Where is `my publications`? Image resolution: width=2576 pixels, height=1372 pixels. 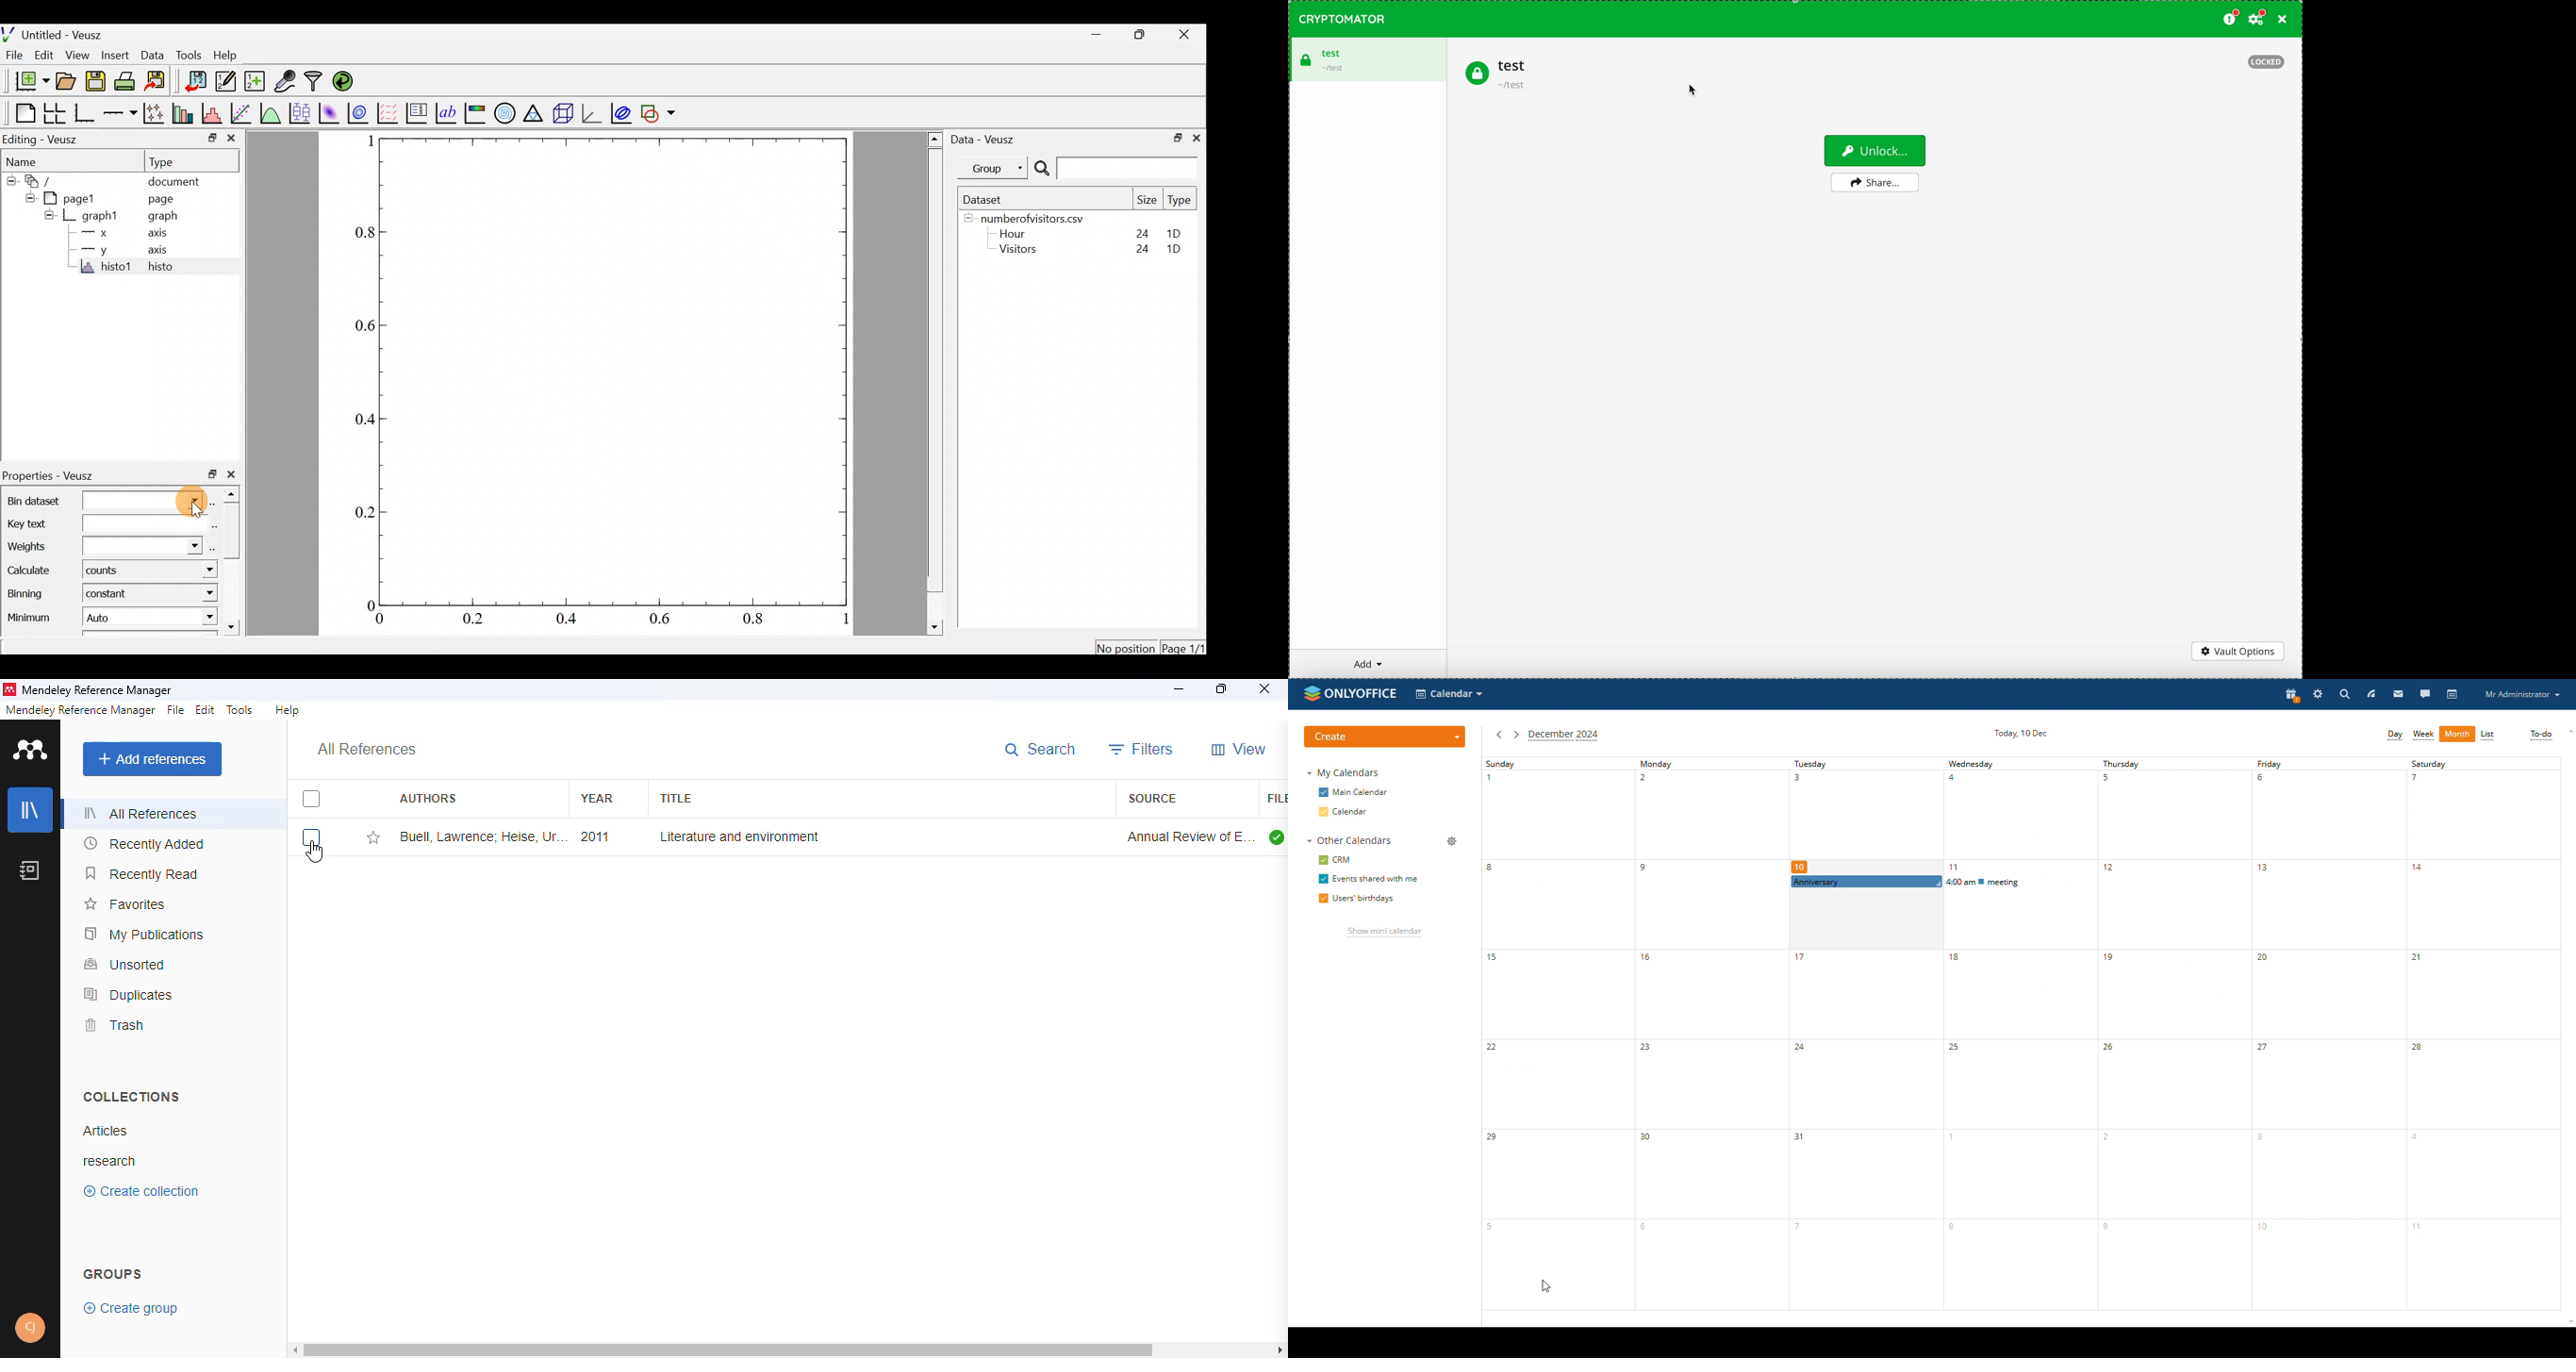
my publications is located at coordinates (144, 935).